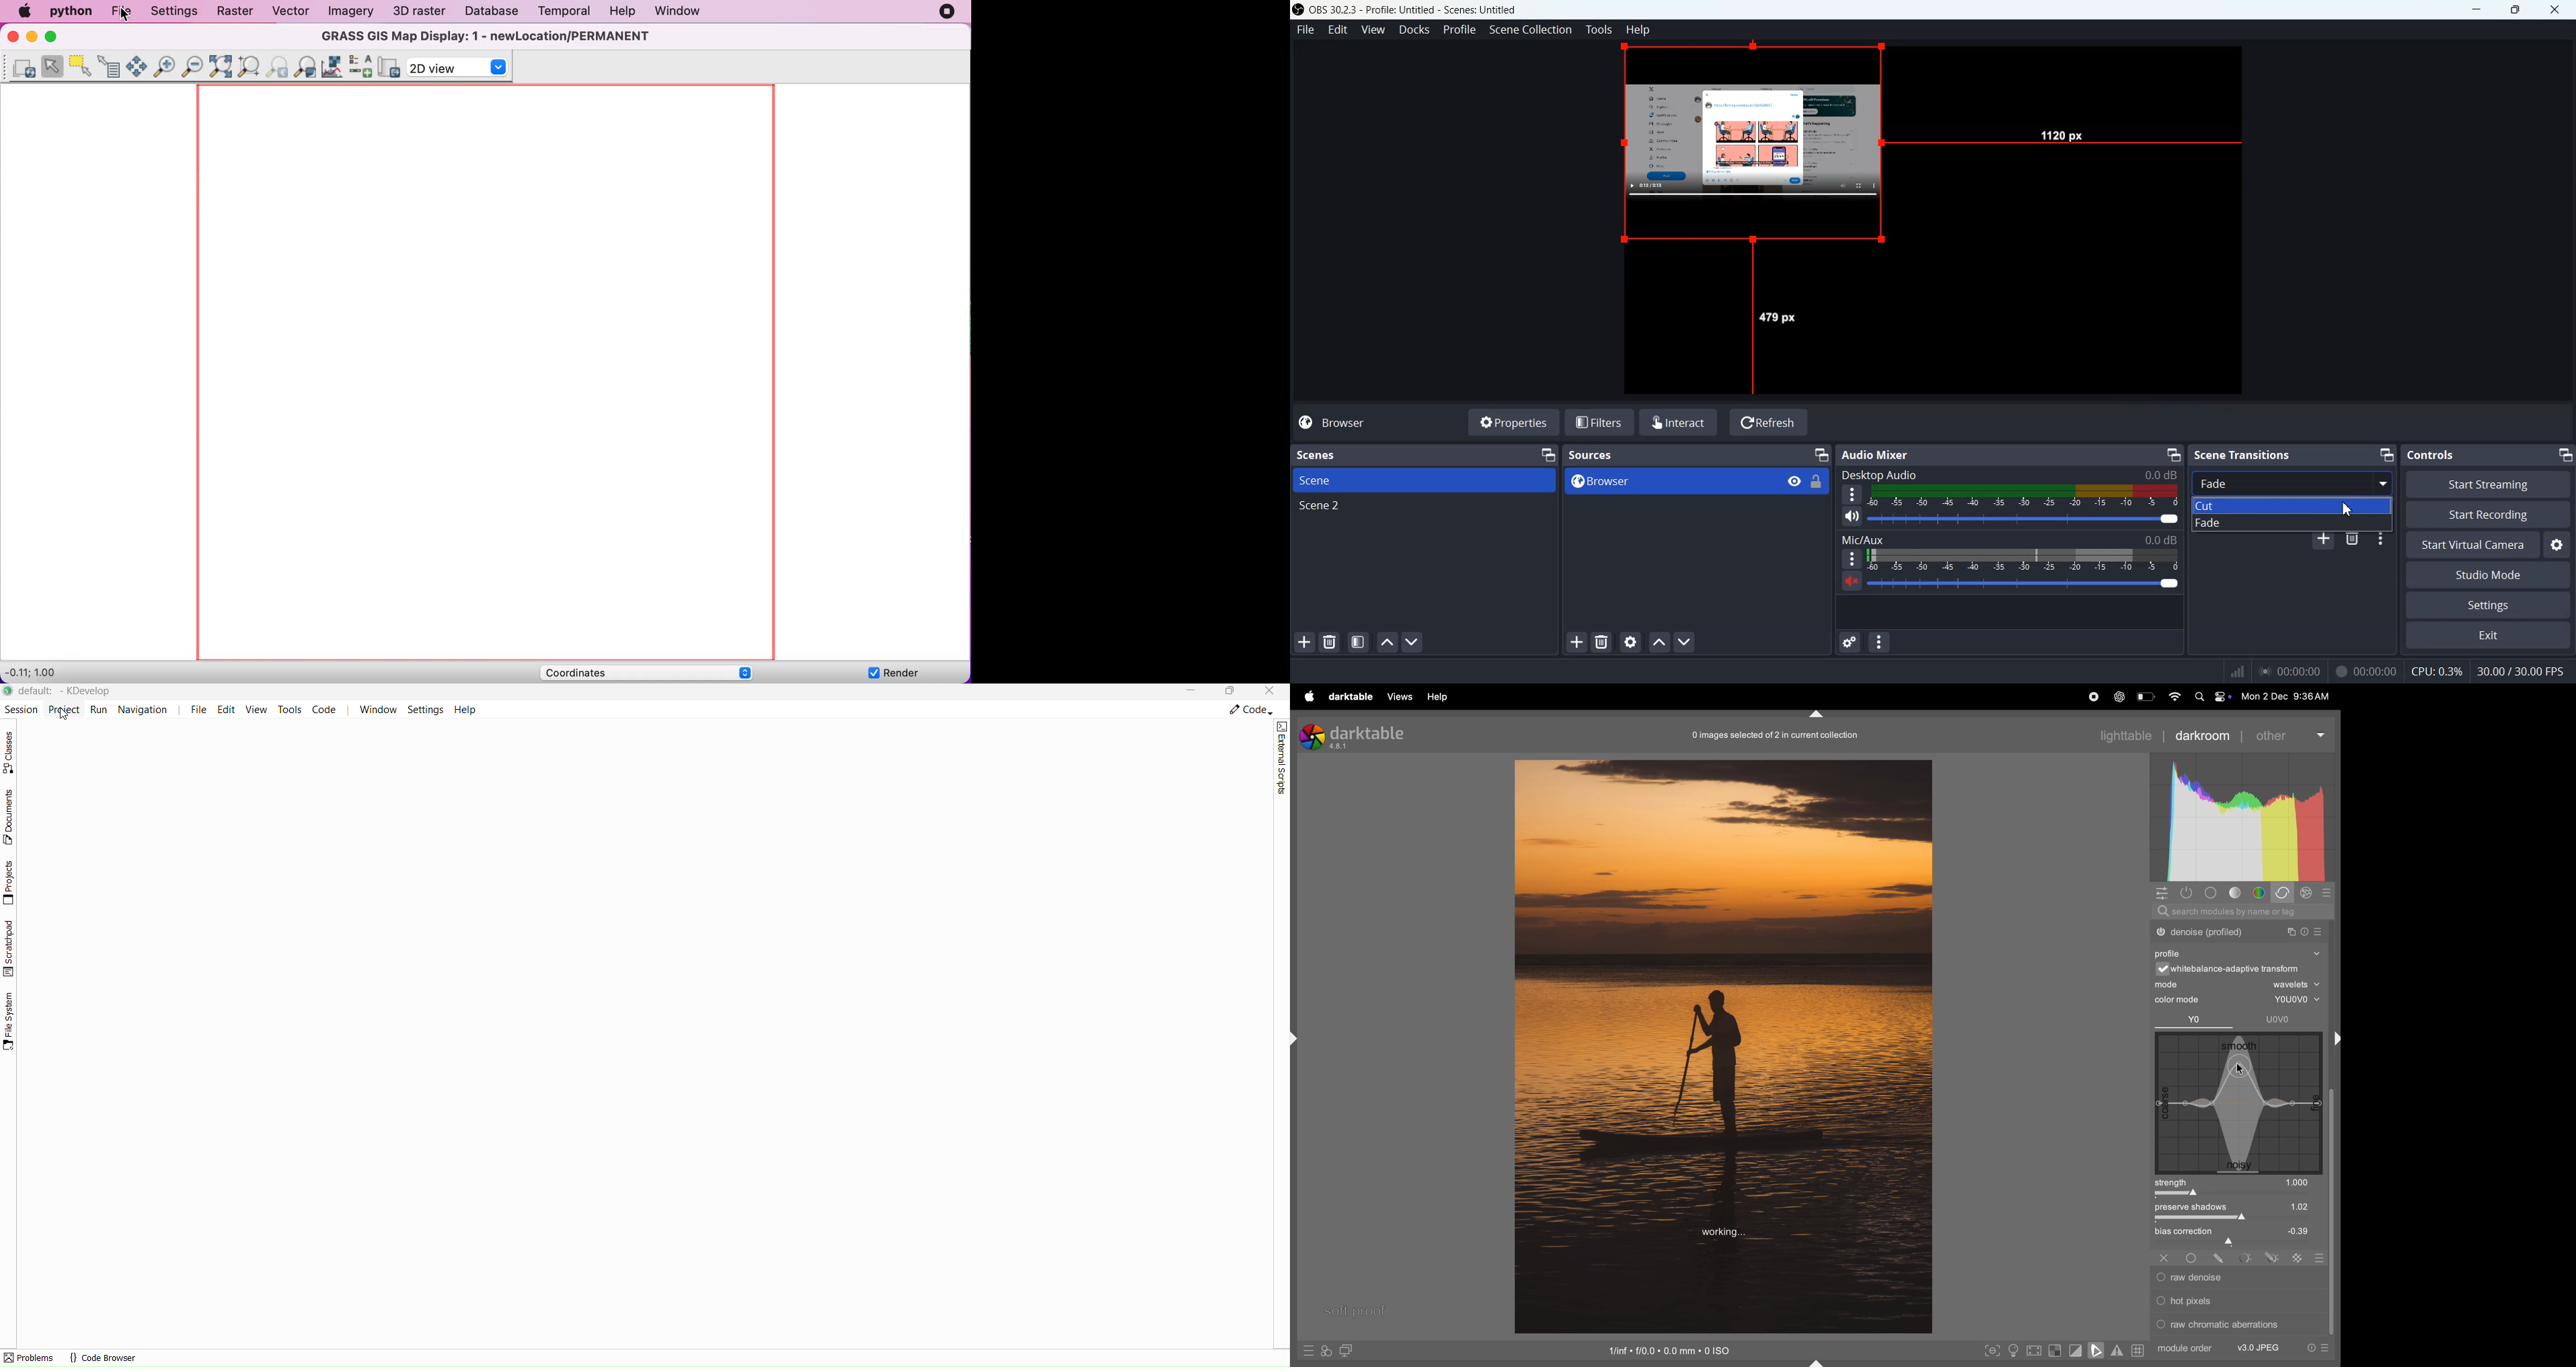  What do you see at coordinates (377, 709) in the screenshot?
I see `Window` at bounding box center [377, 709].